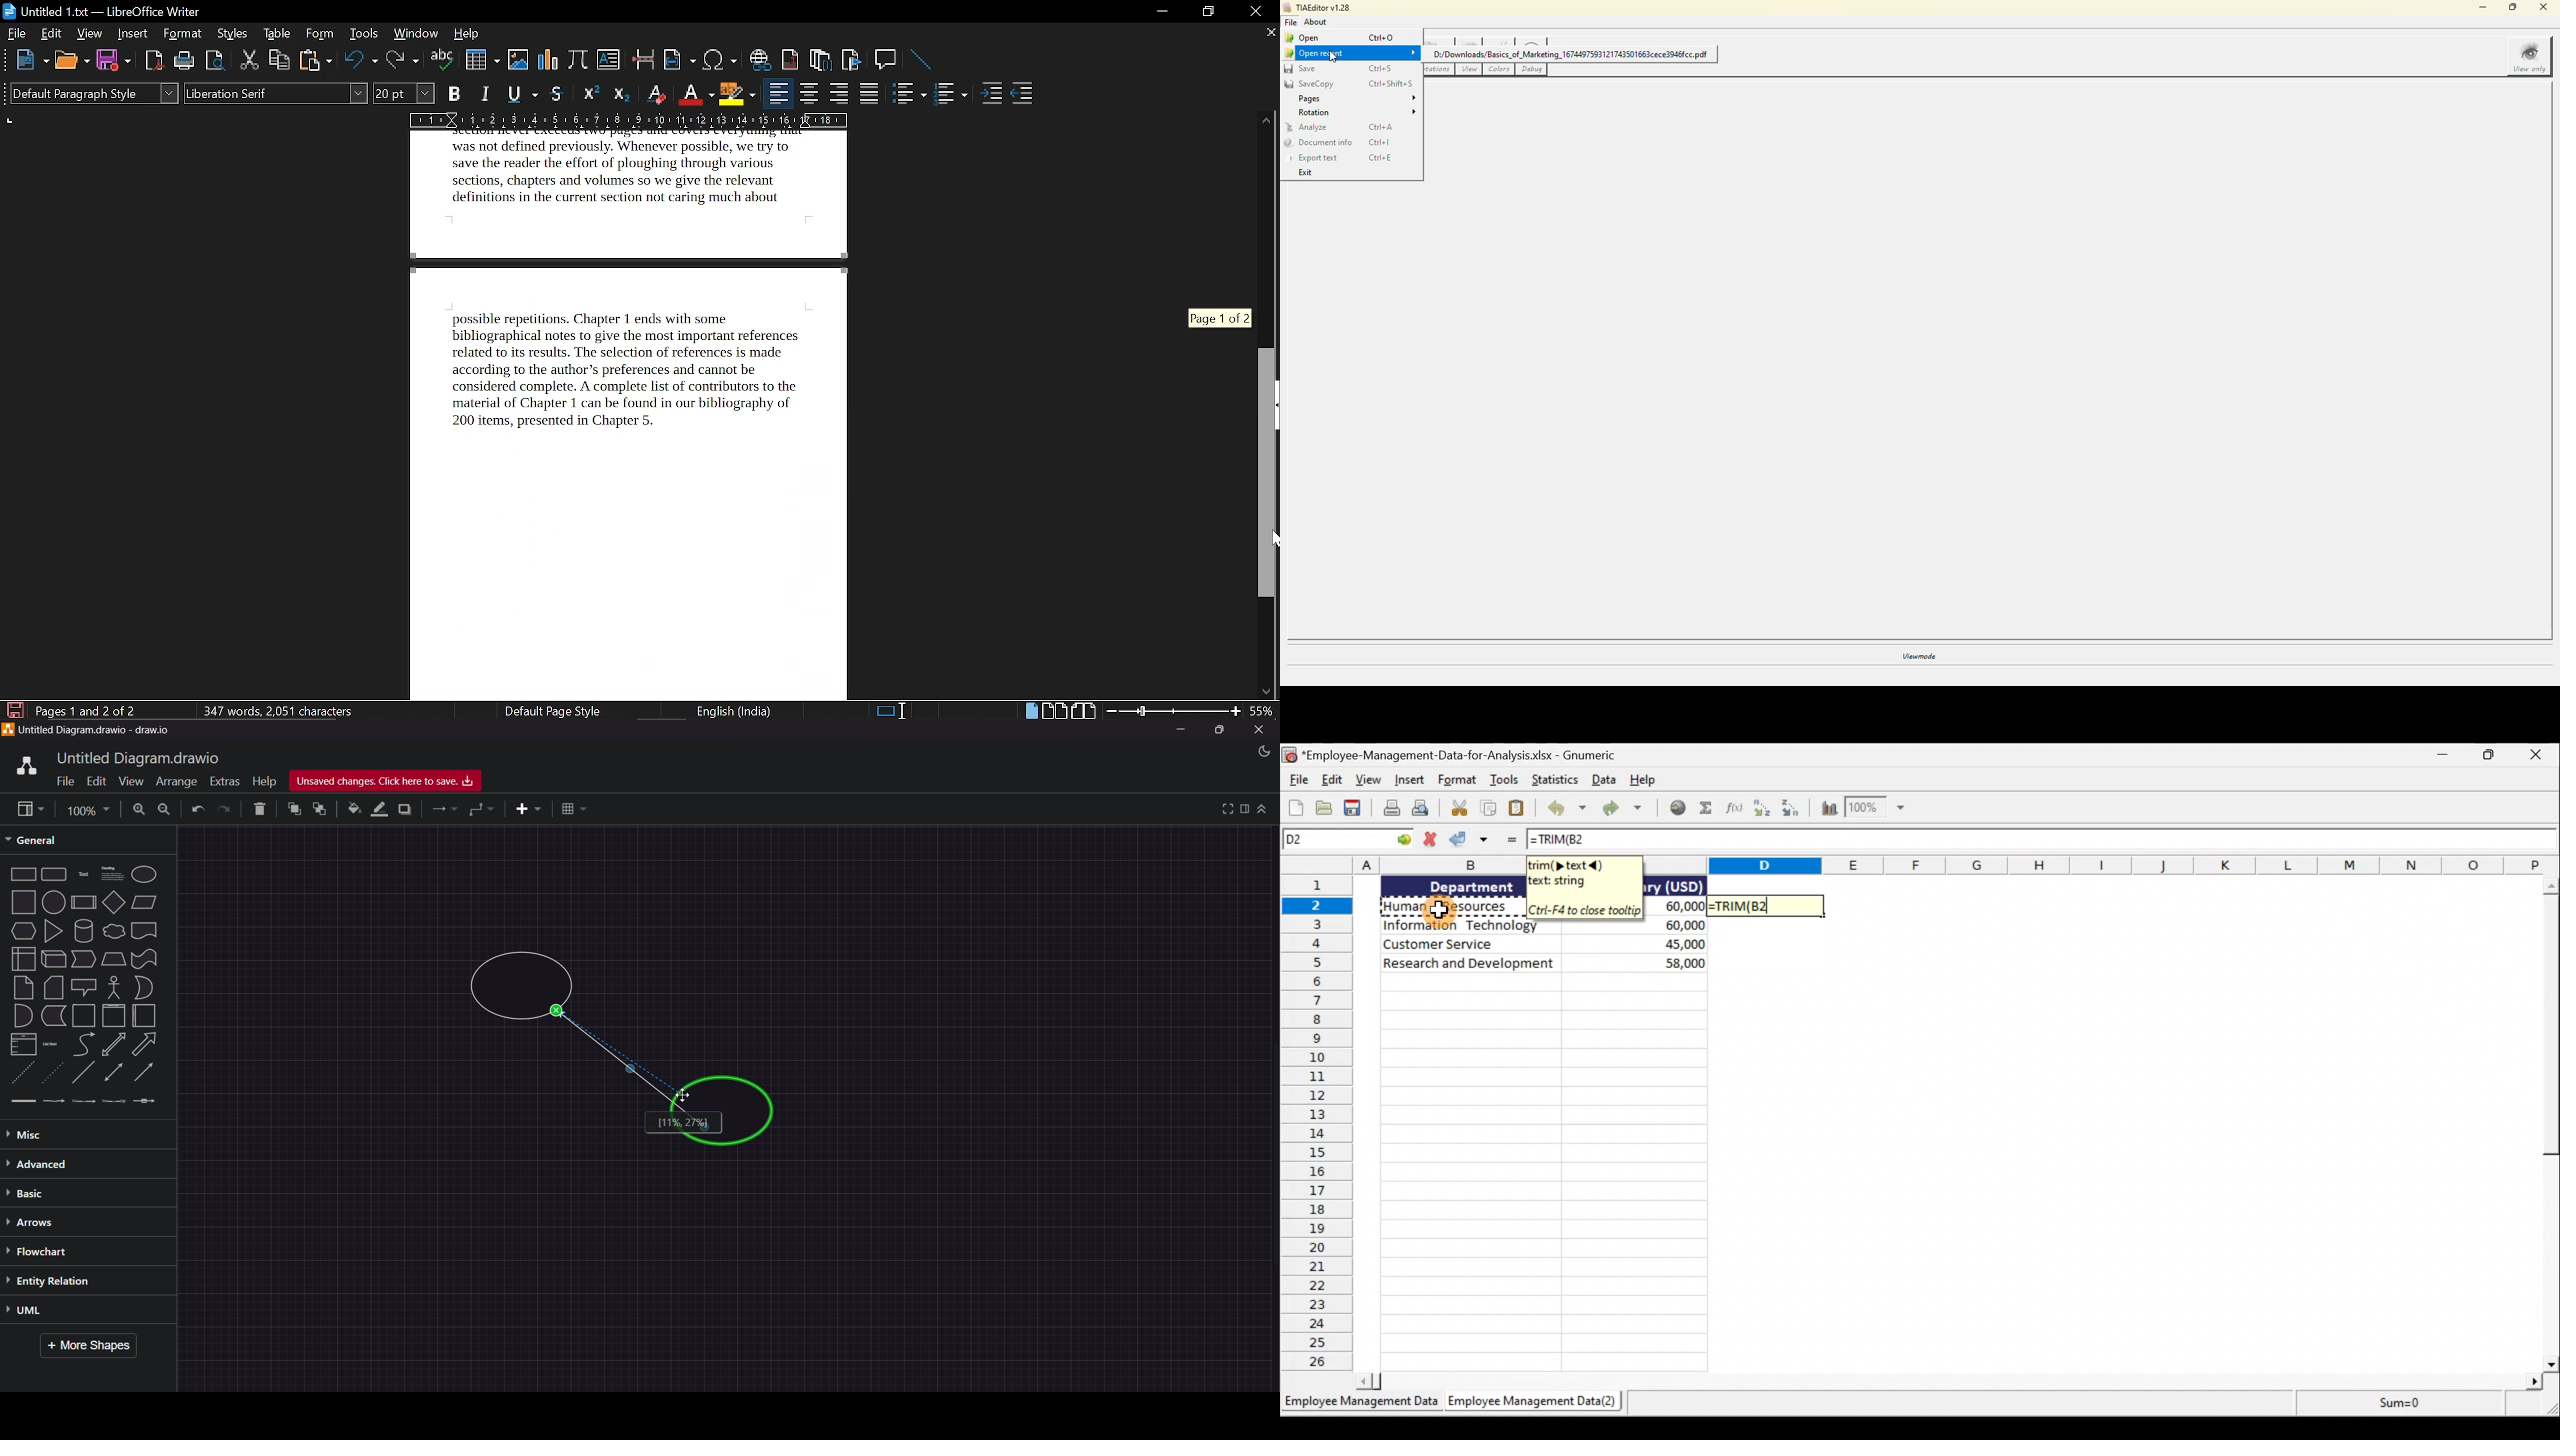 This screenshot has width=2576, height=1456. I want to click on cursor, so click(684, 1095).